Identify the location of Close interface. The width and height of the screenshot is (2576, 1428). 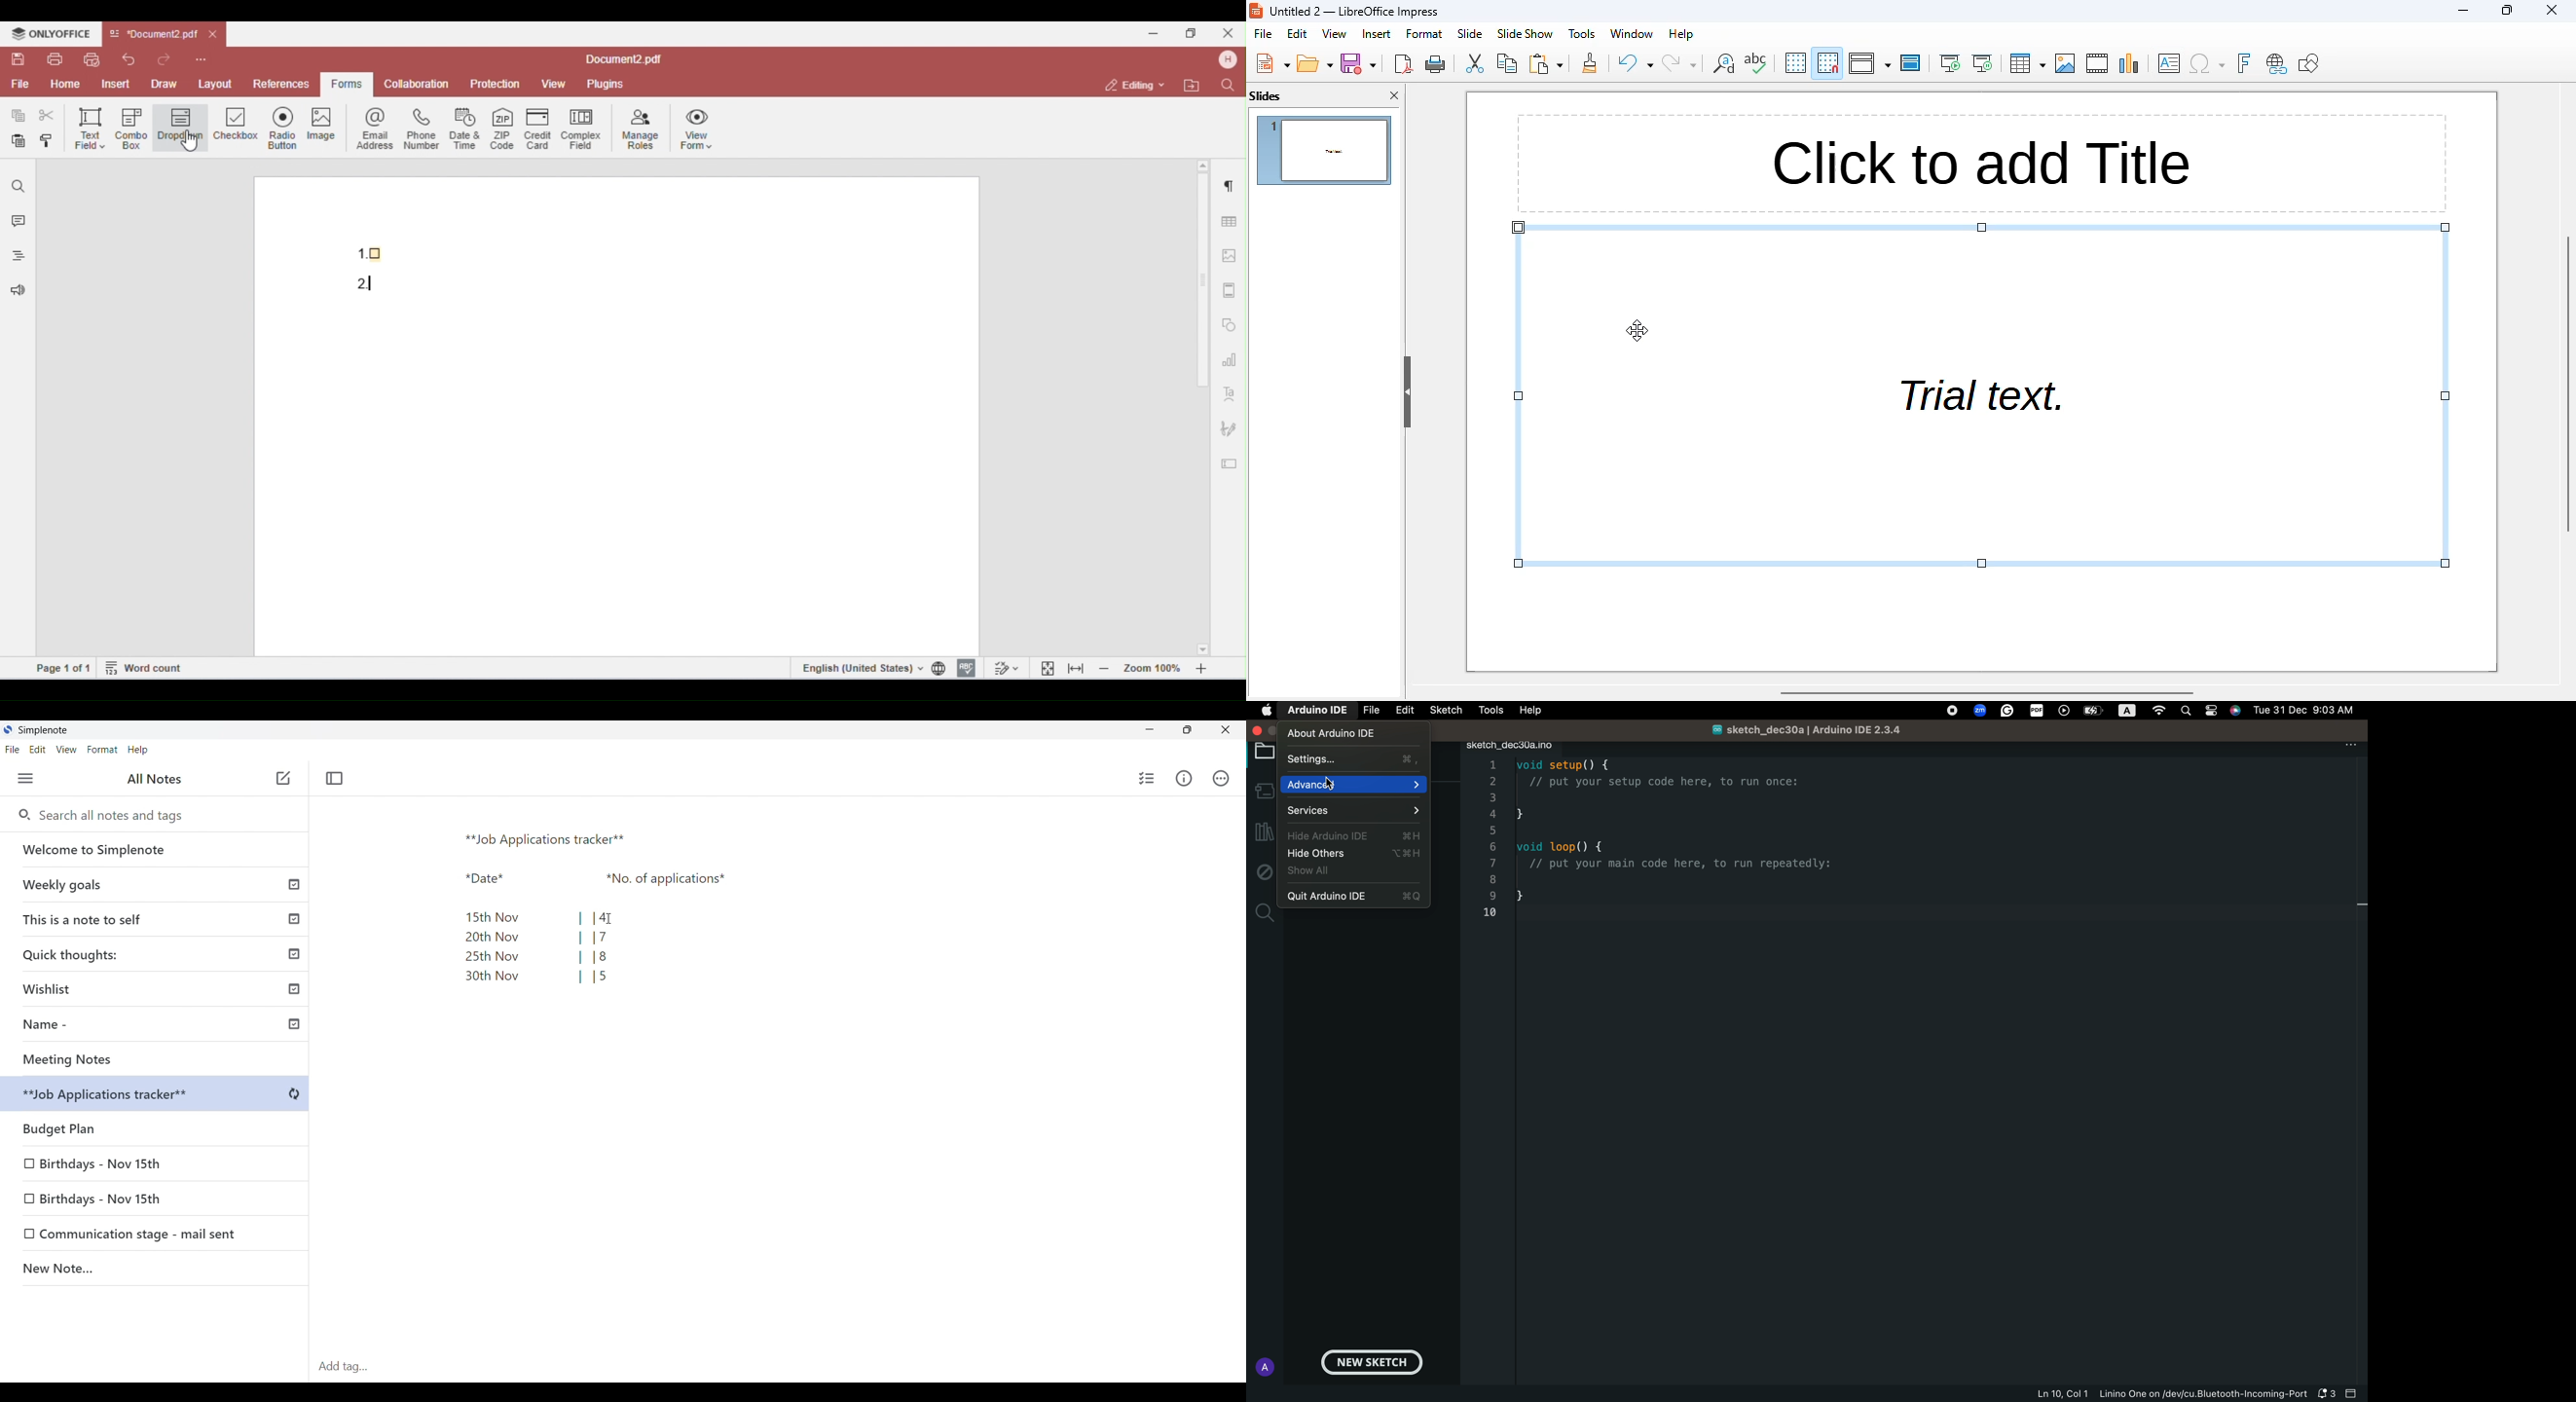
(1069, 730).